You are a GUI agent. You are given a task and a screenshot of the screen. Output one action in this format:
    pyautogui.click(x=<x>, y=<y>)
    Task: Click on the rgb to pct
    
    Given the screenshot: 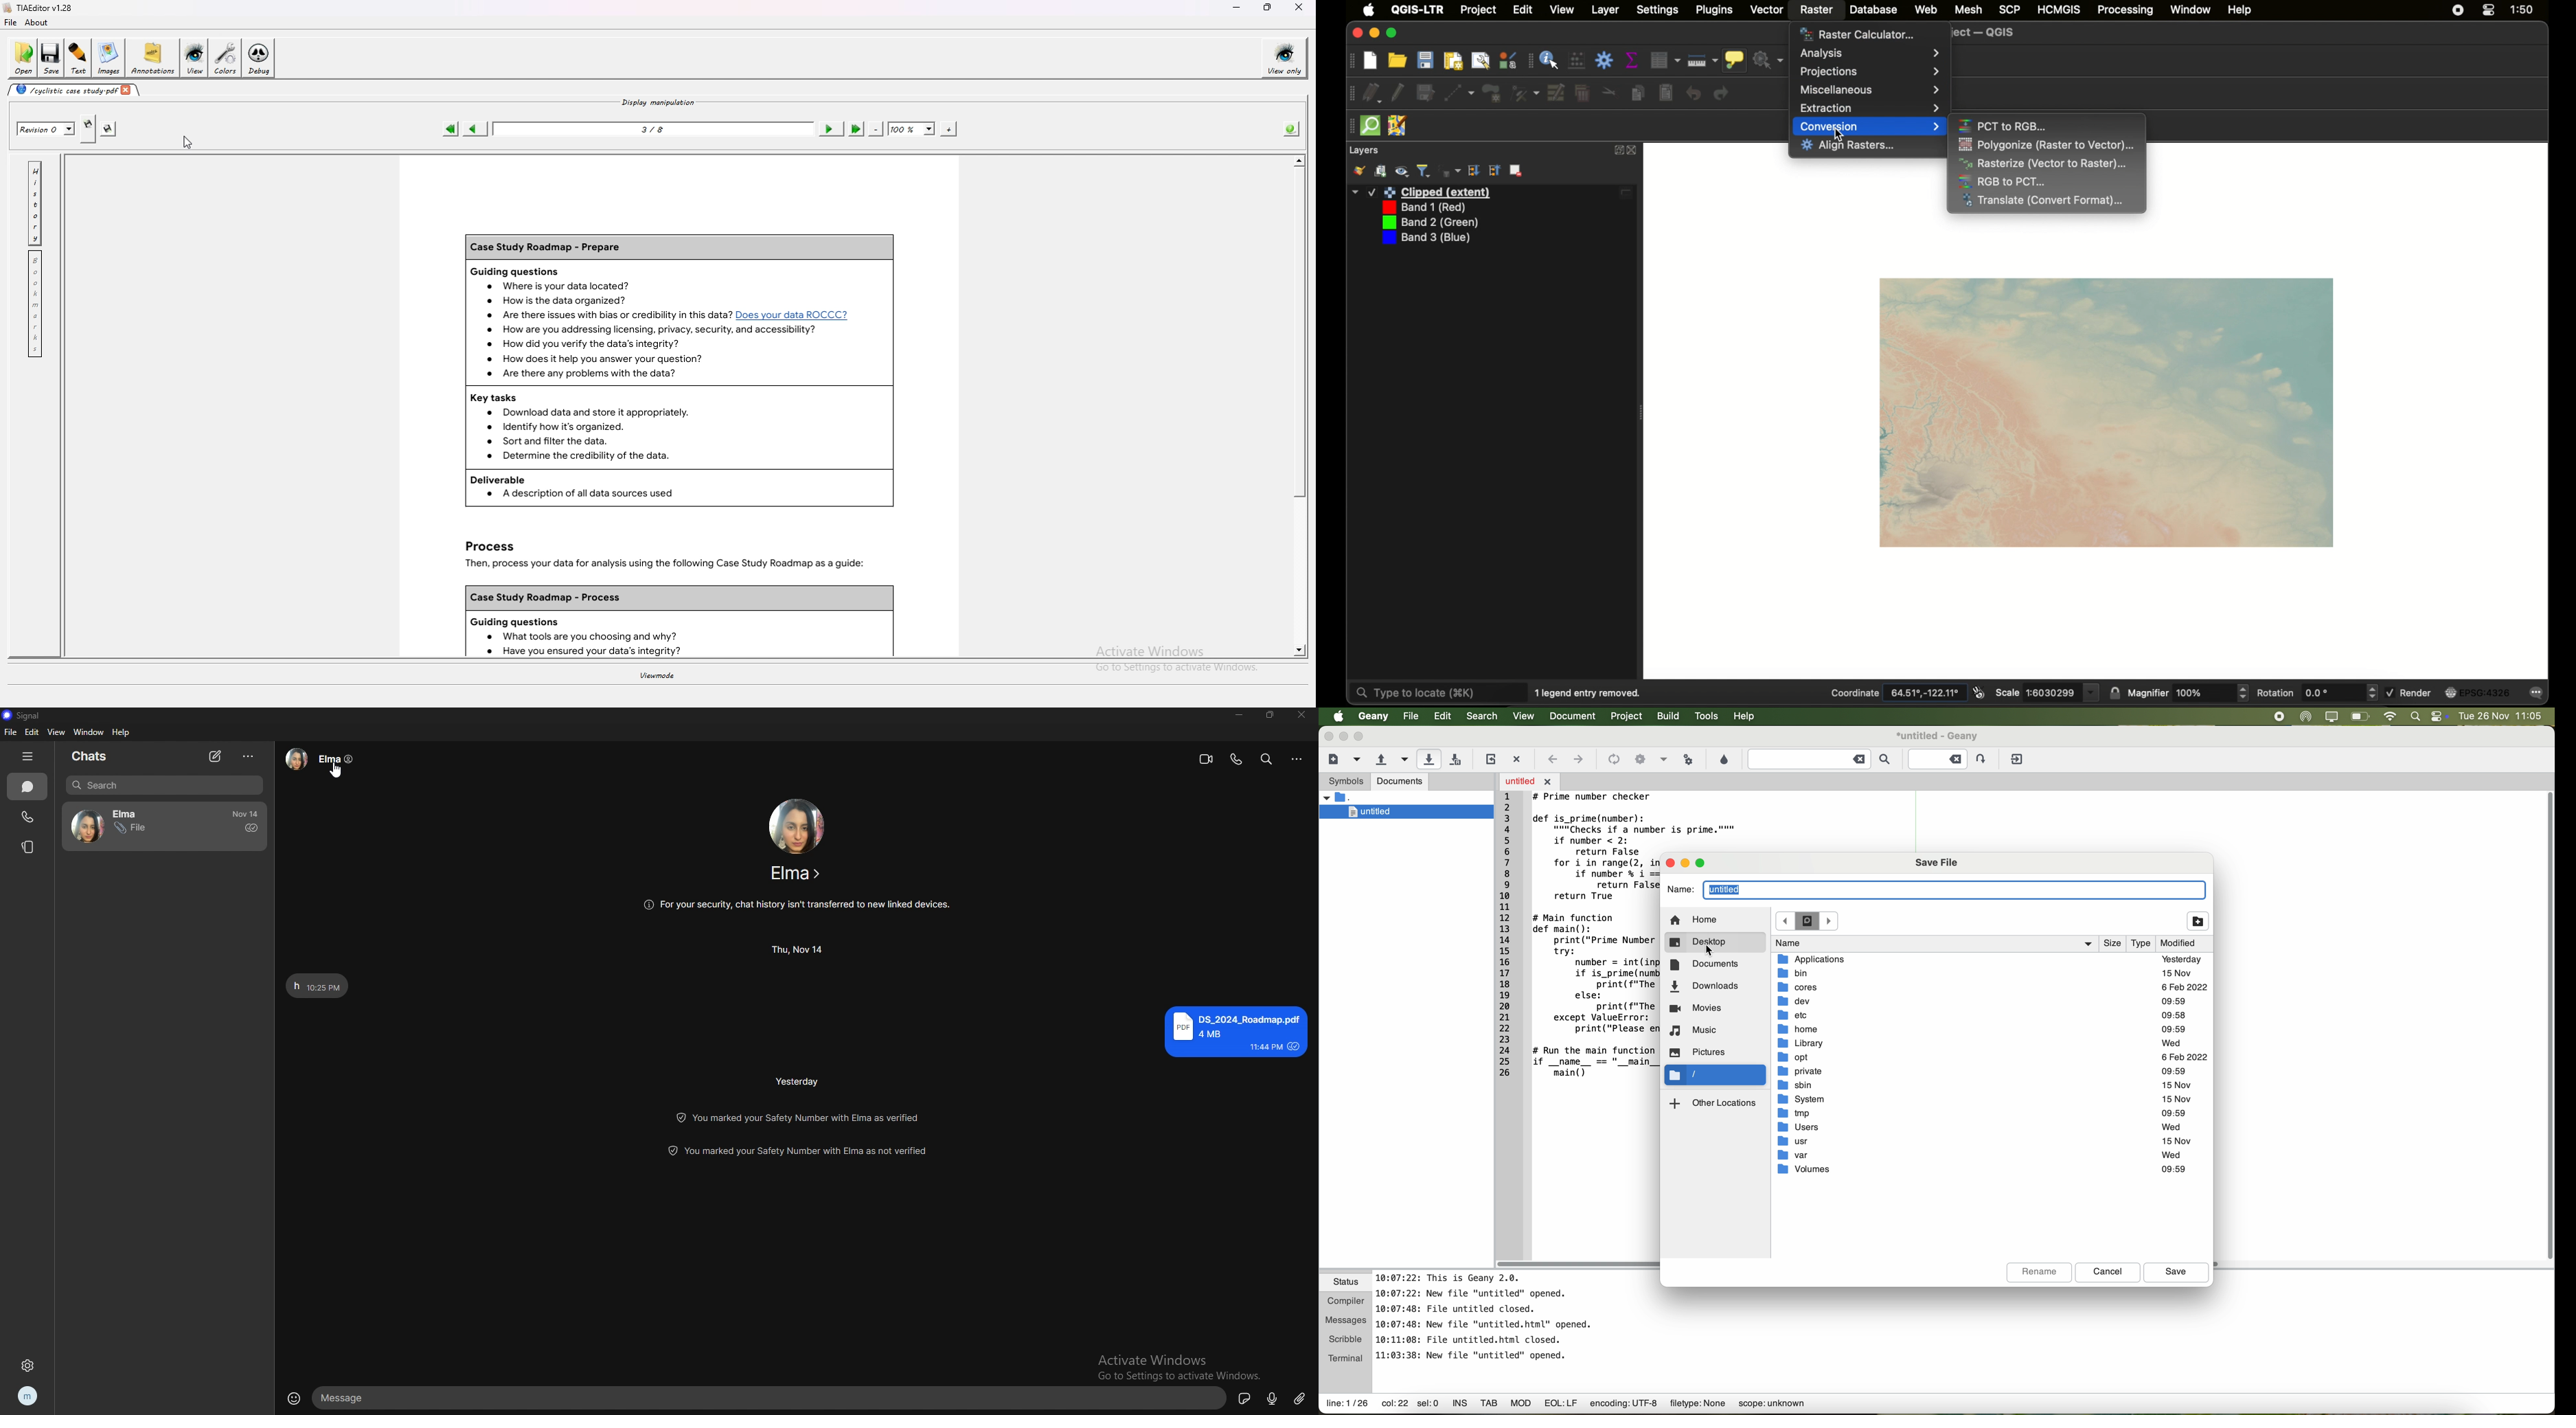 What is the action you would take?
    pyautogui.click(x=2003, y=181)
    